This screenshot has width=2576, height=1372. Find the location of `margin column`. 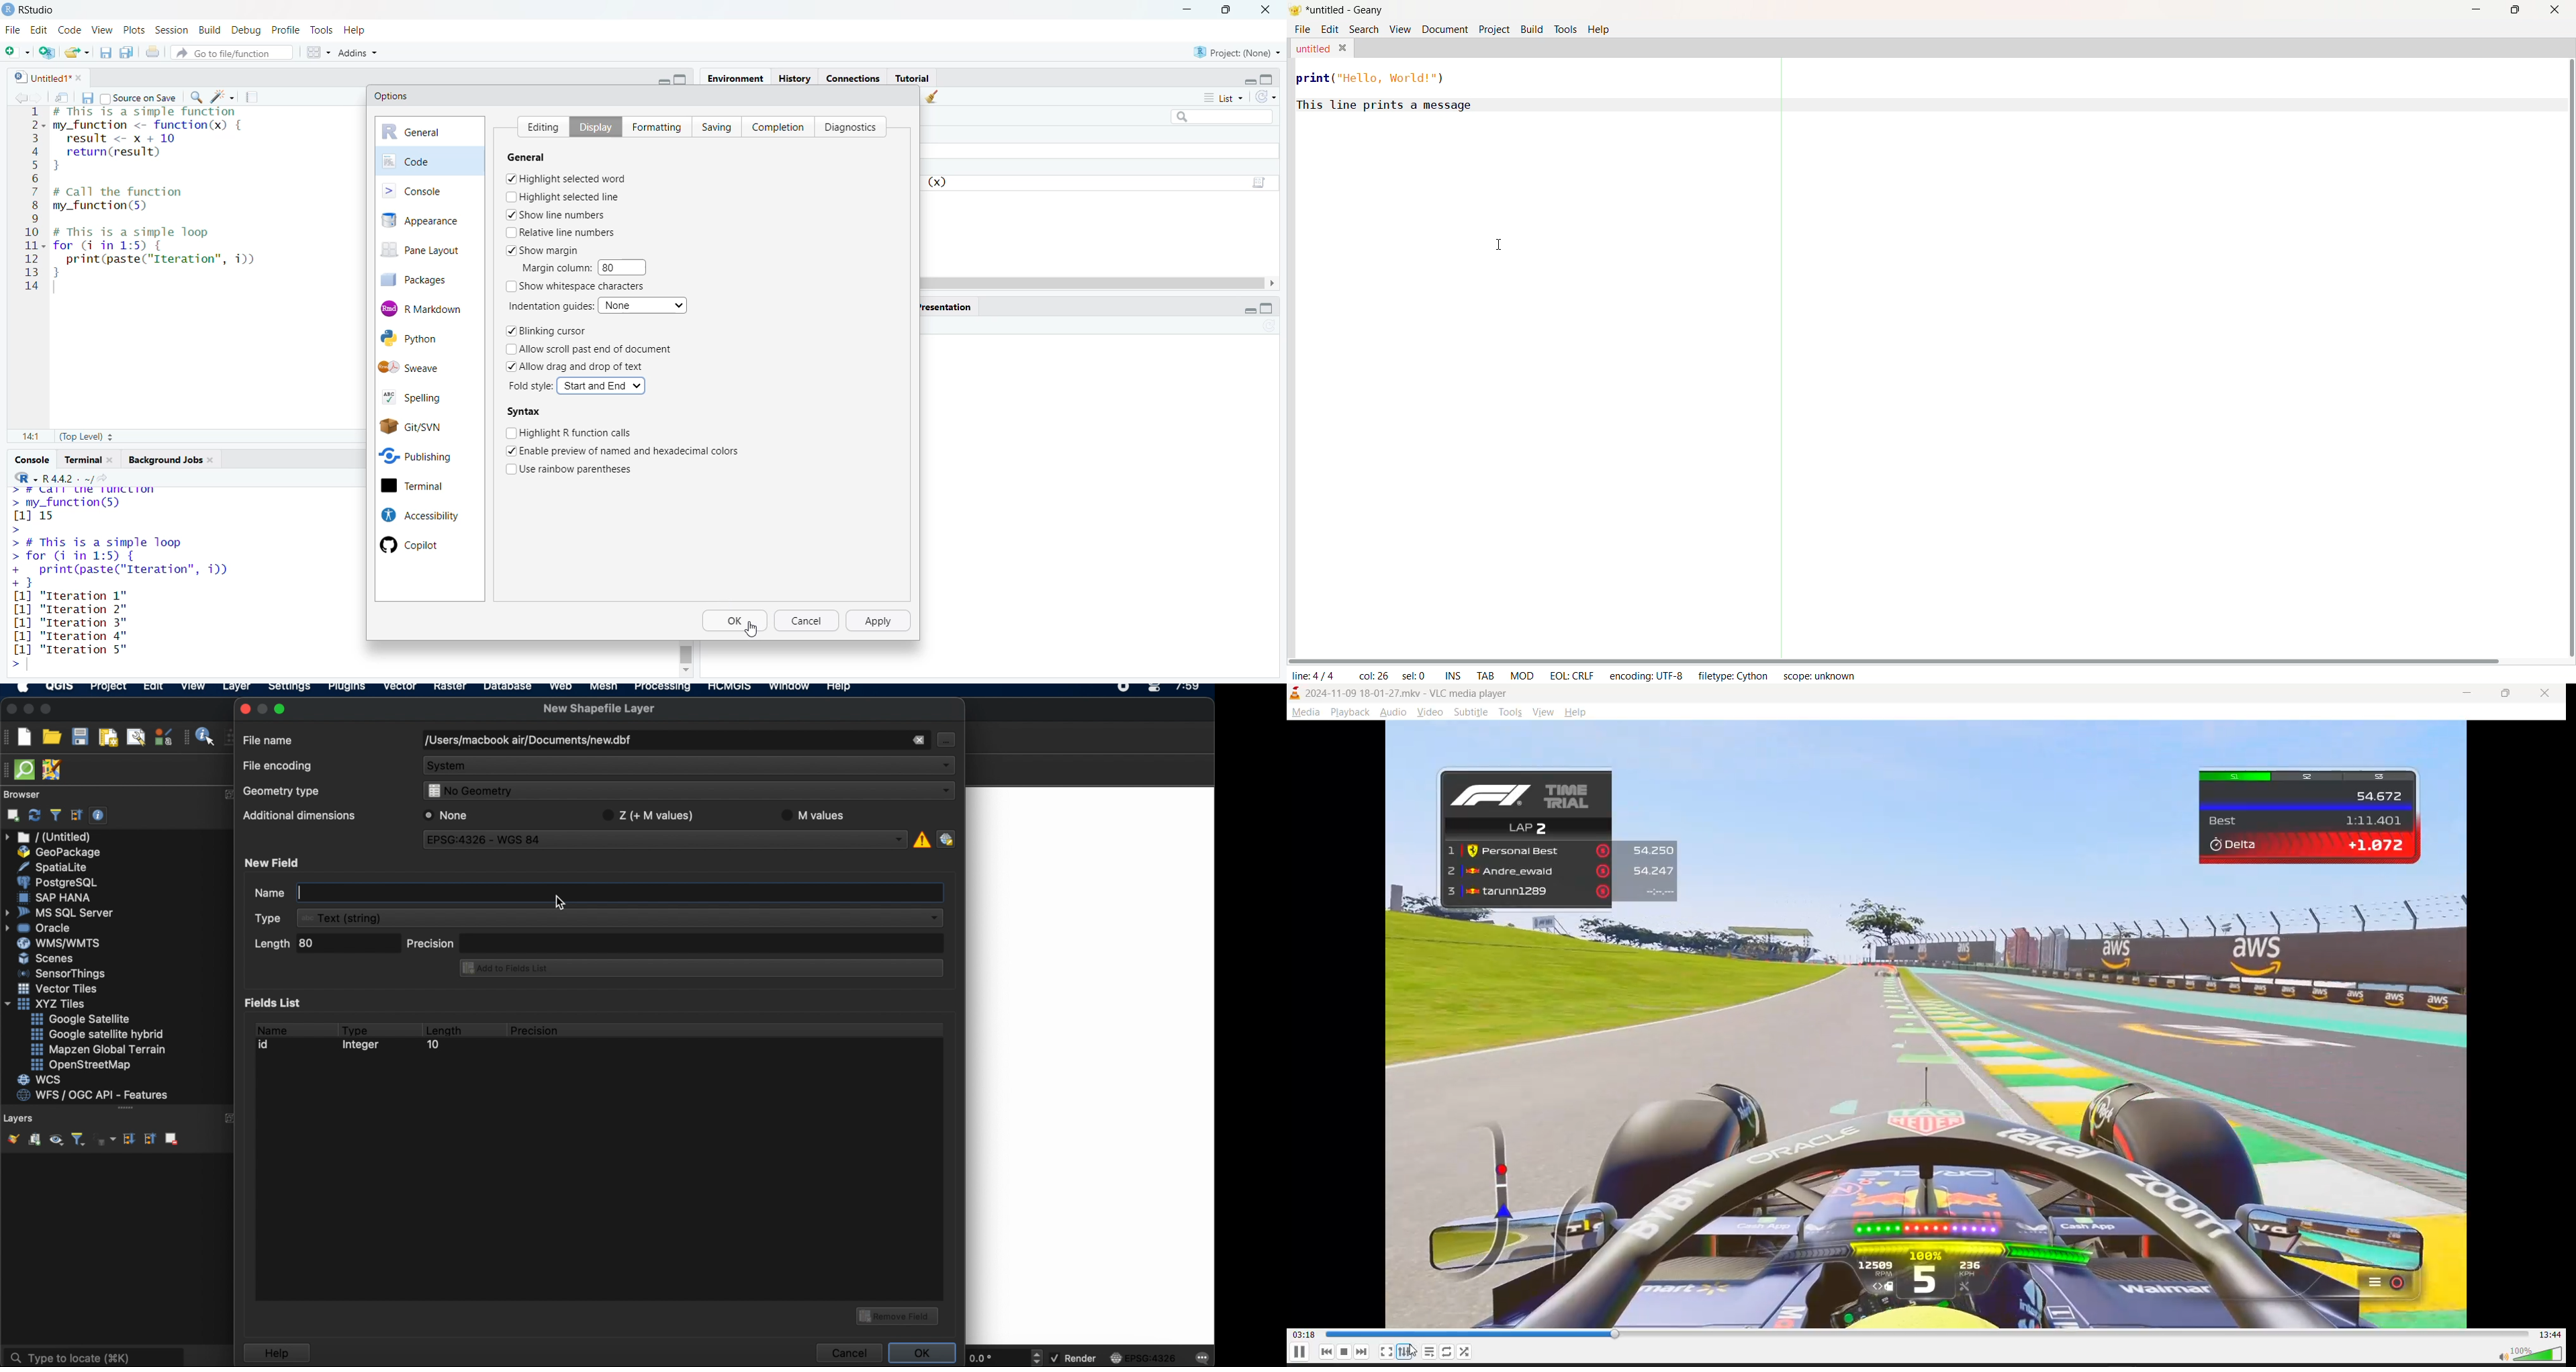

margin column is located at coordinates (554, 267).